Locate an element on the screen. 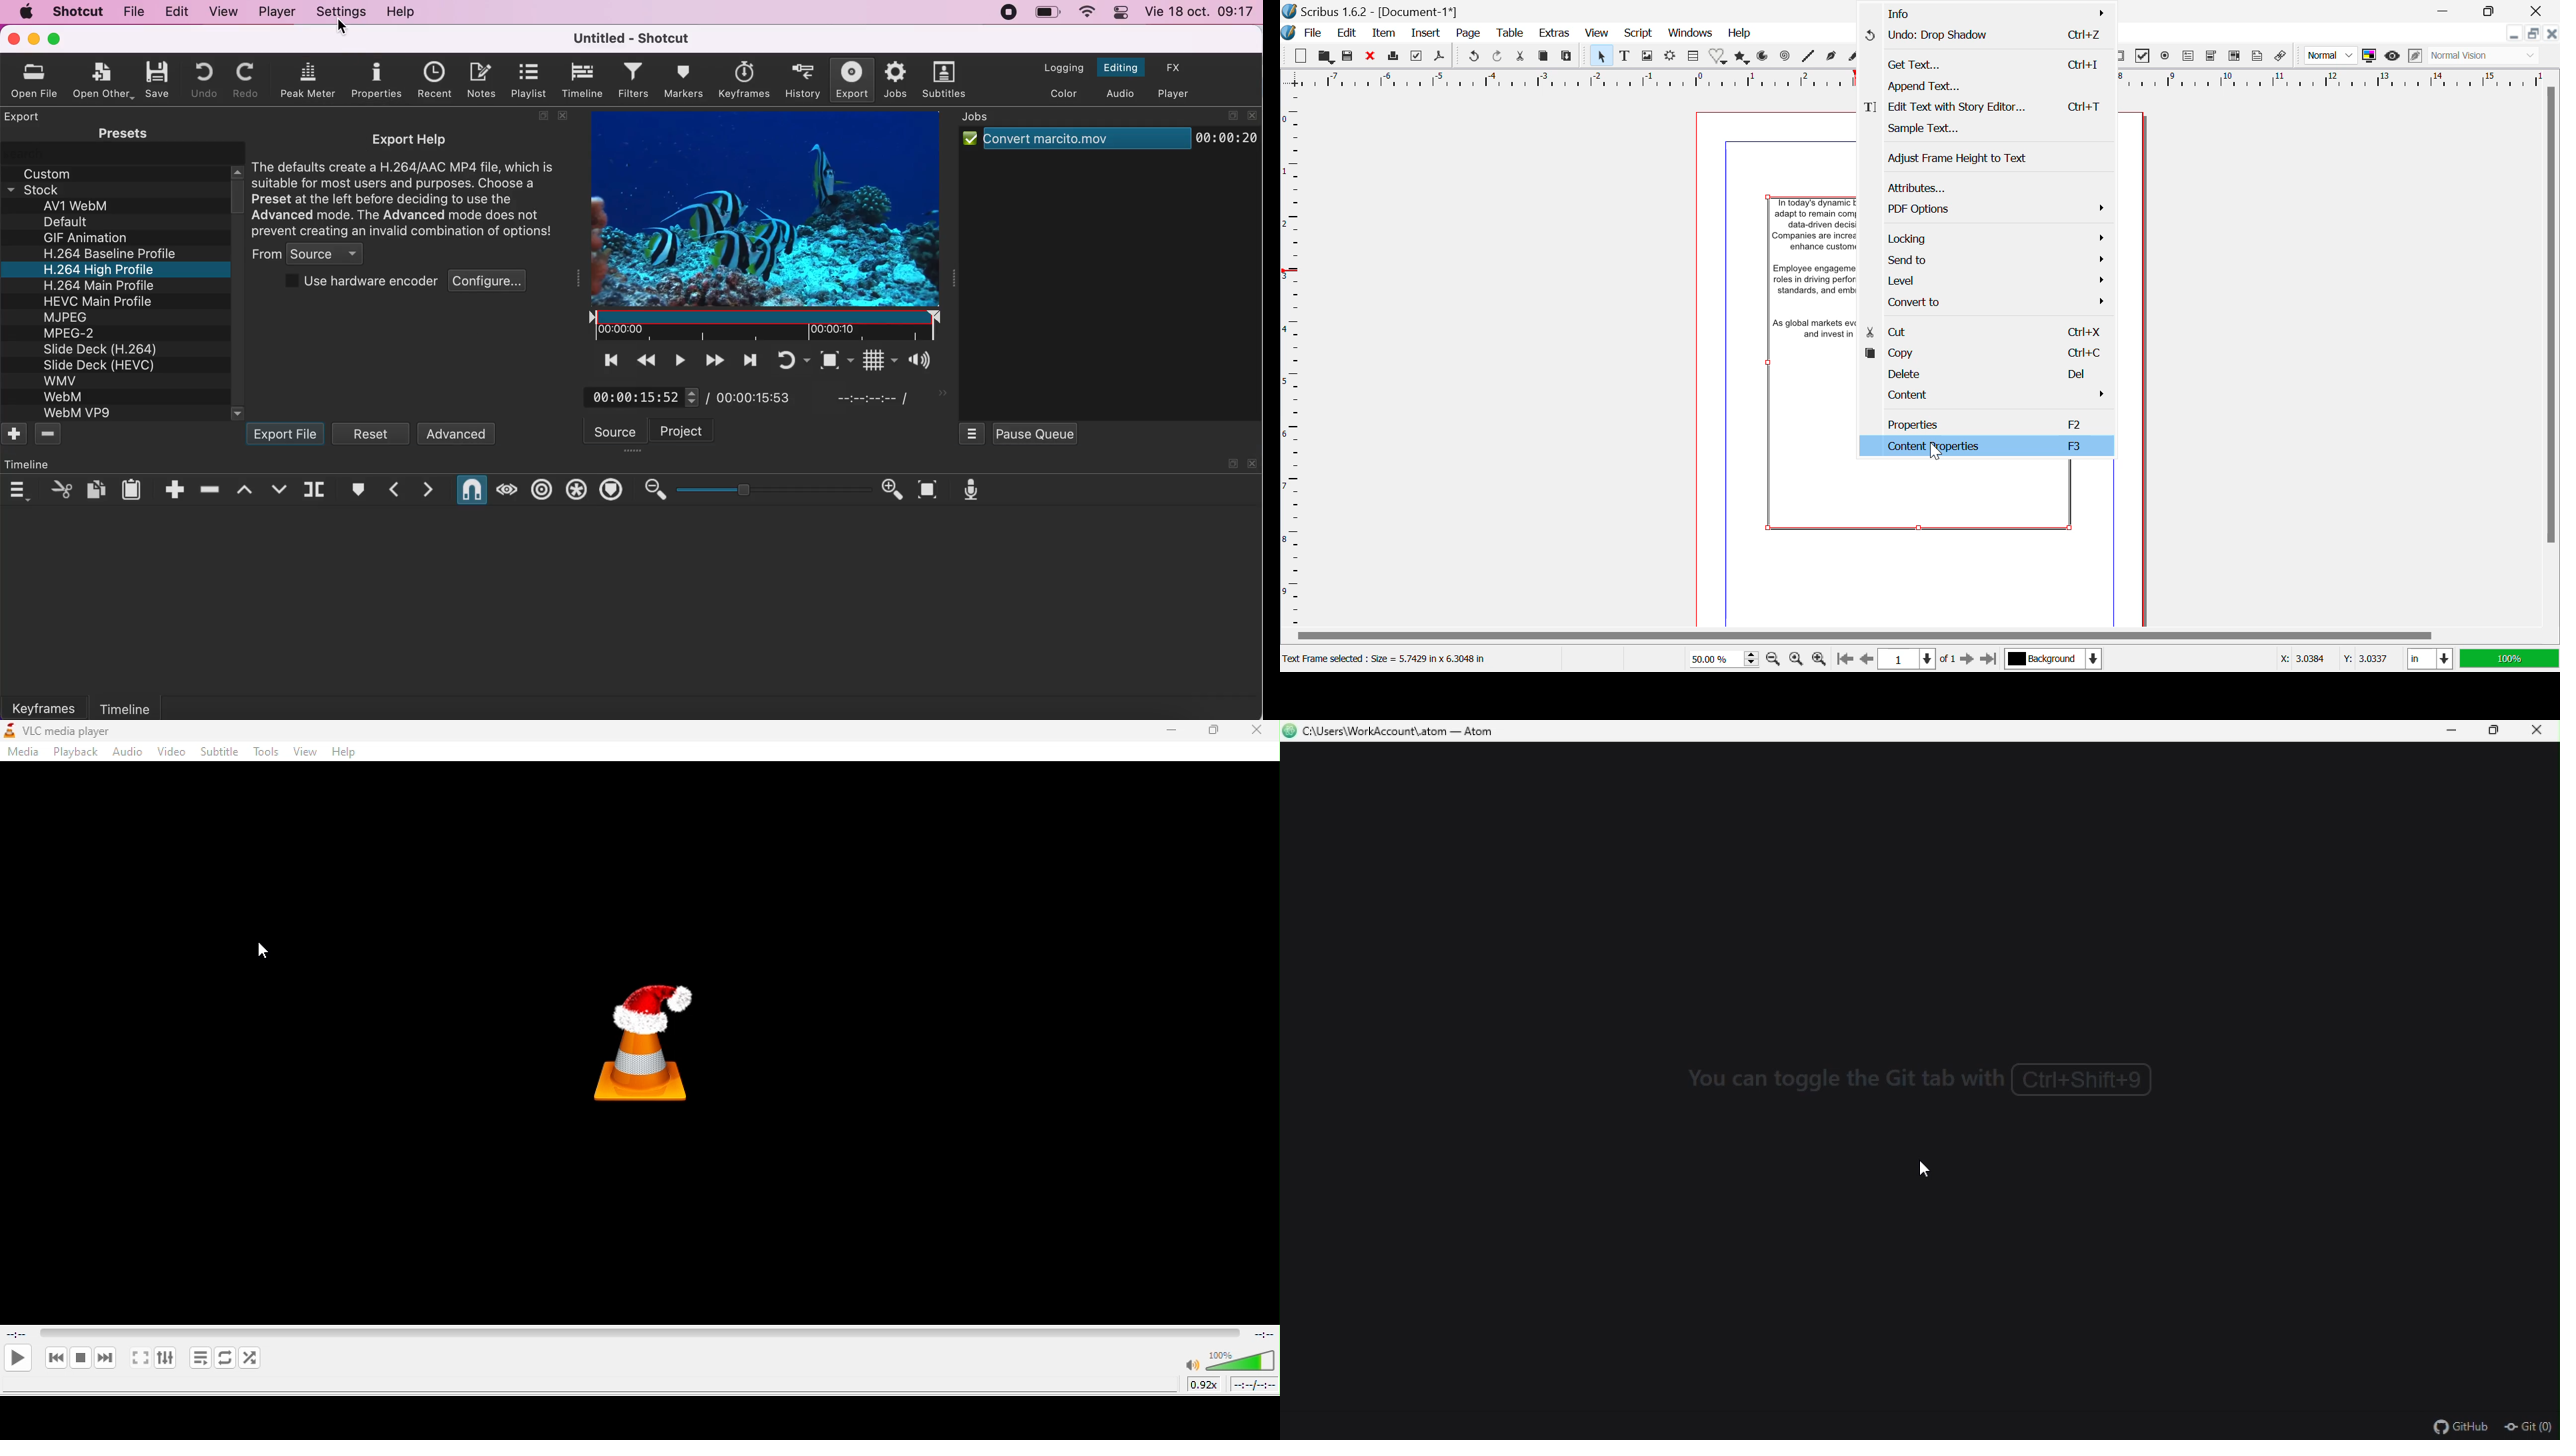 The width and height of the screenshot is (2576, 1456). Link Annotation is located at coordinates (2283, 57).